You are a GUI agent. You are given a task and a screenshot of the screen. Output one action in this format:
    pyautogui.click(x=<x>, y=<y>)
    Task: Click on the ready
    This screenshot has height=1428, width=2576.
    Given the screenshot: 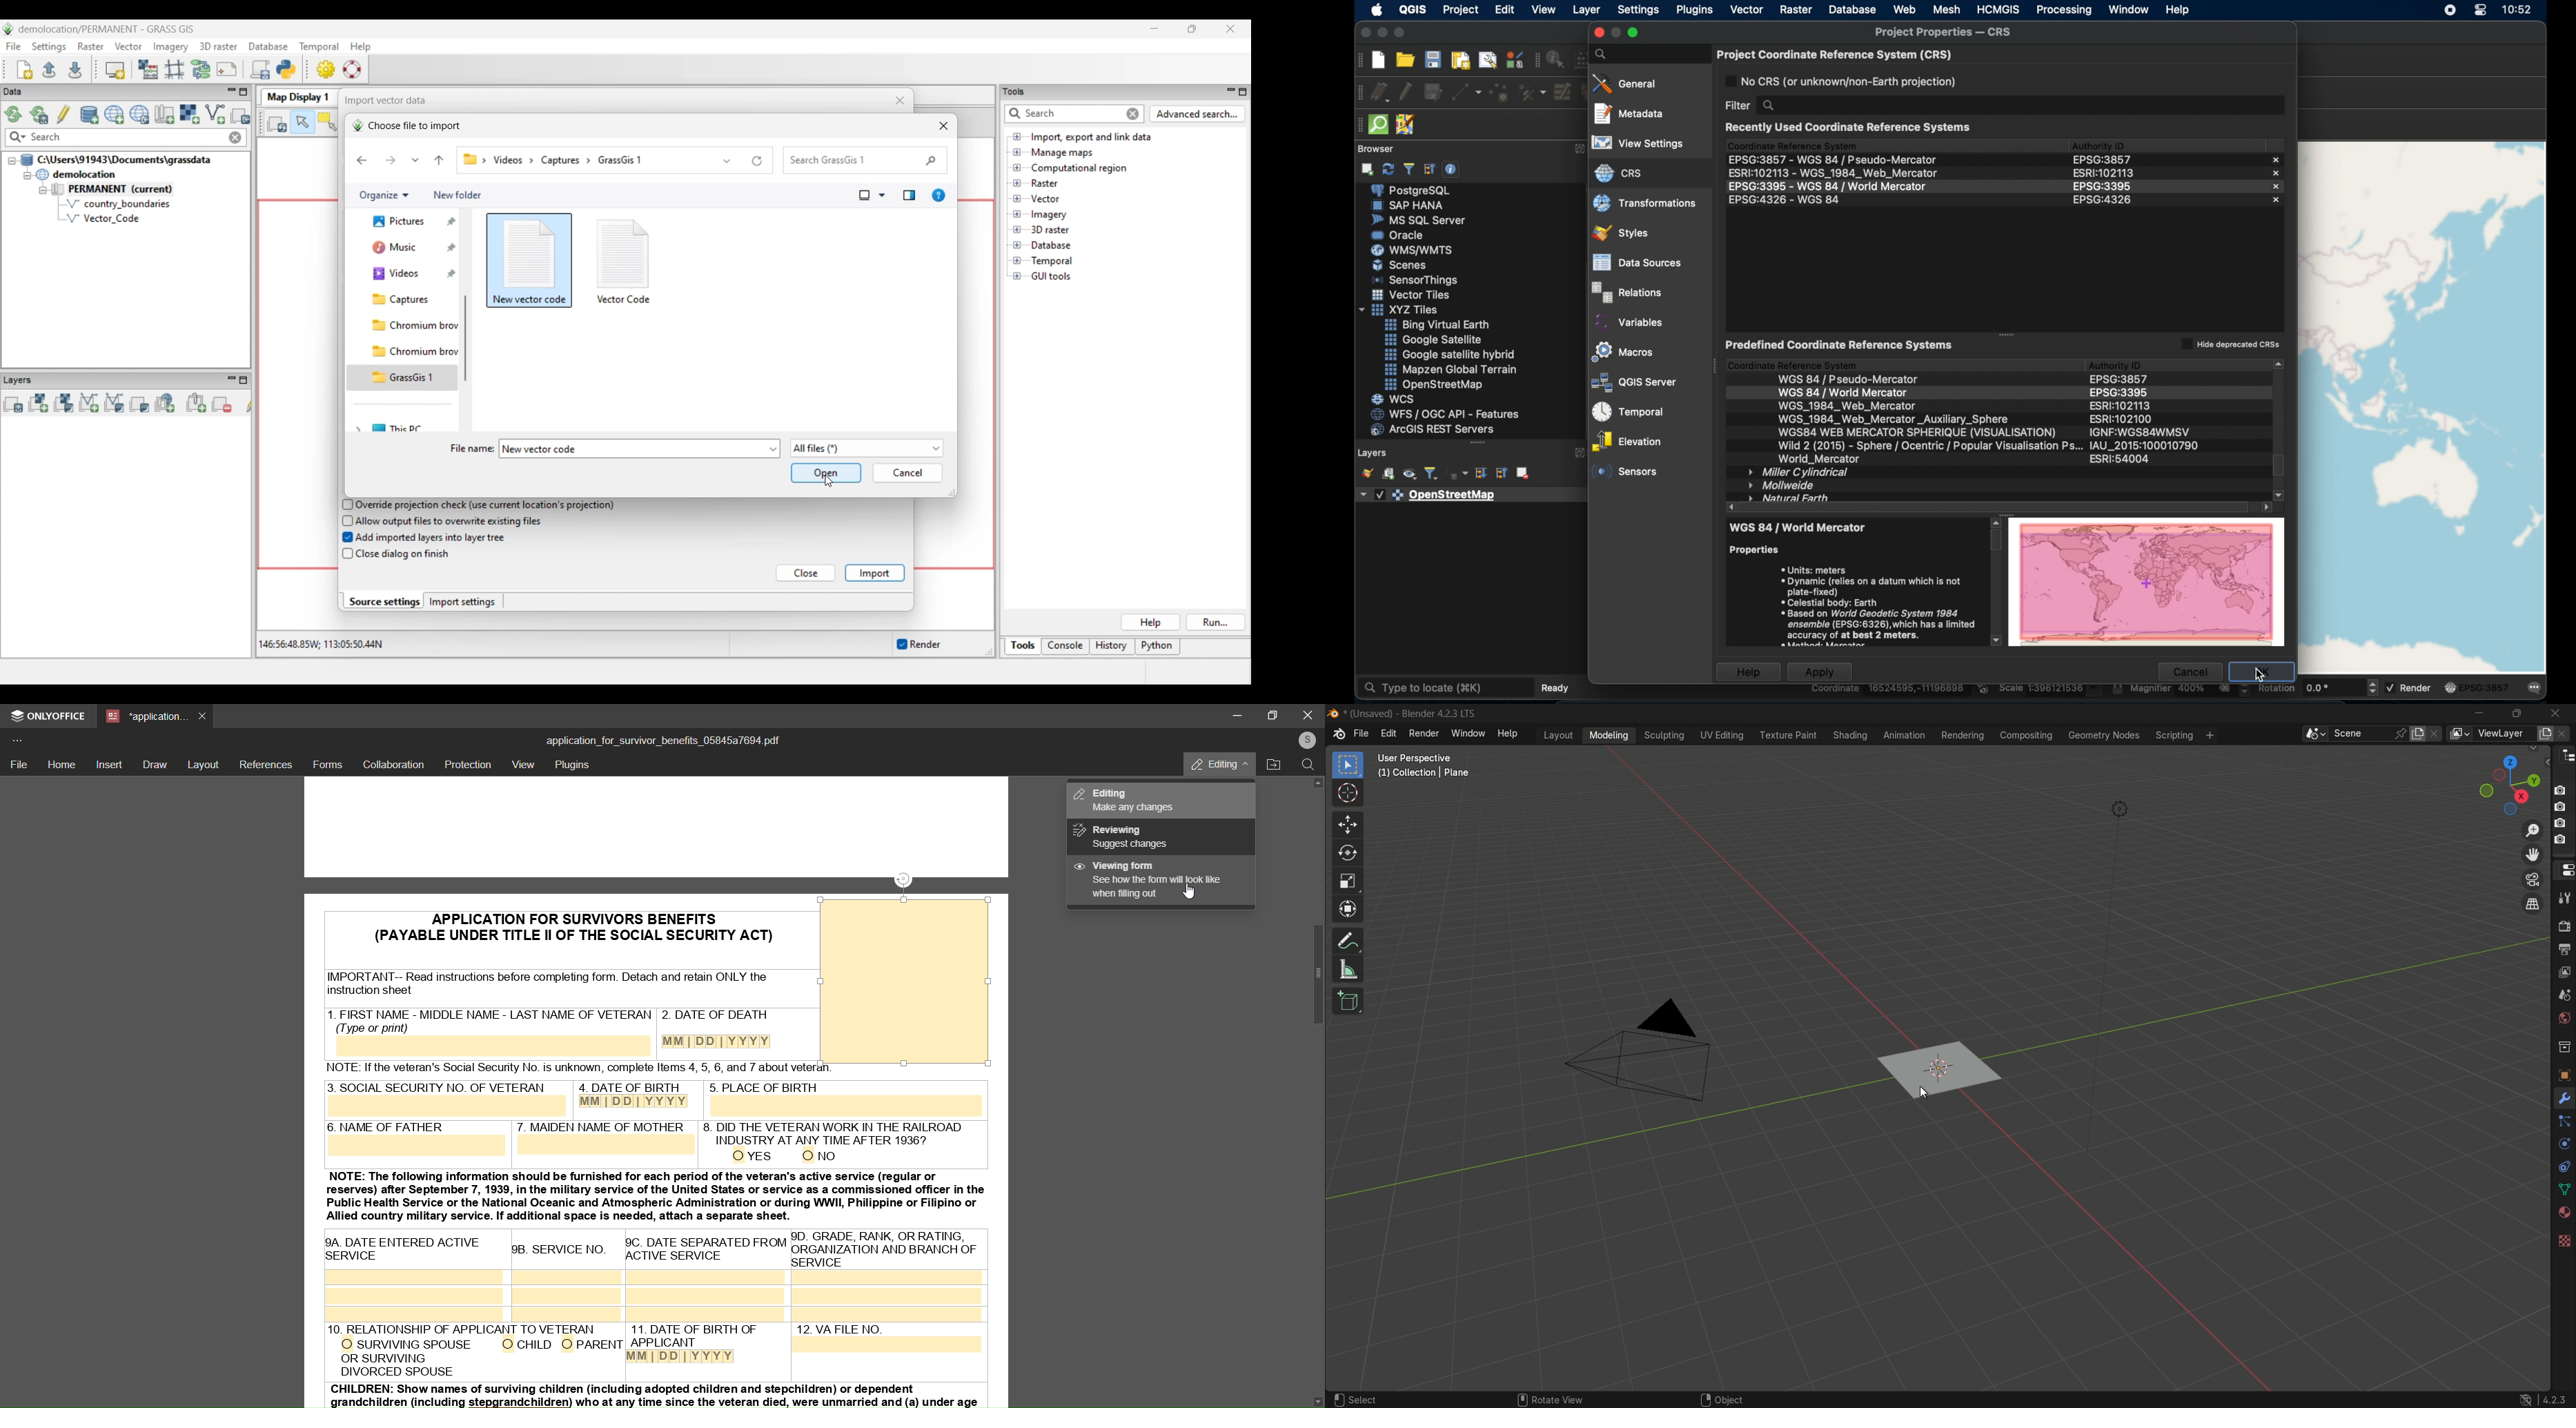 What is the action you would take?
    pyautogui.click(x=1554, y=687)
    